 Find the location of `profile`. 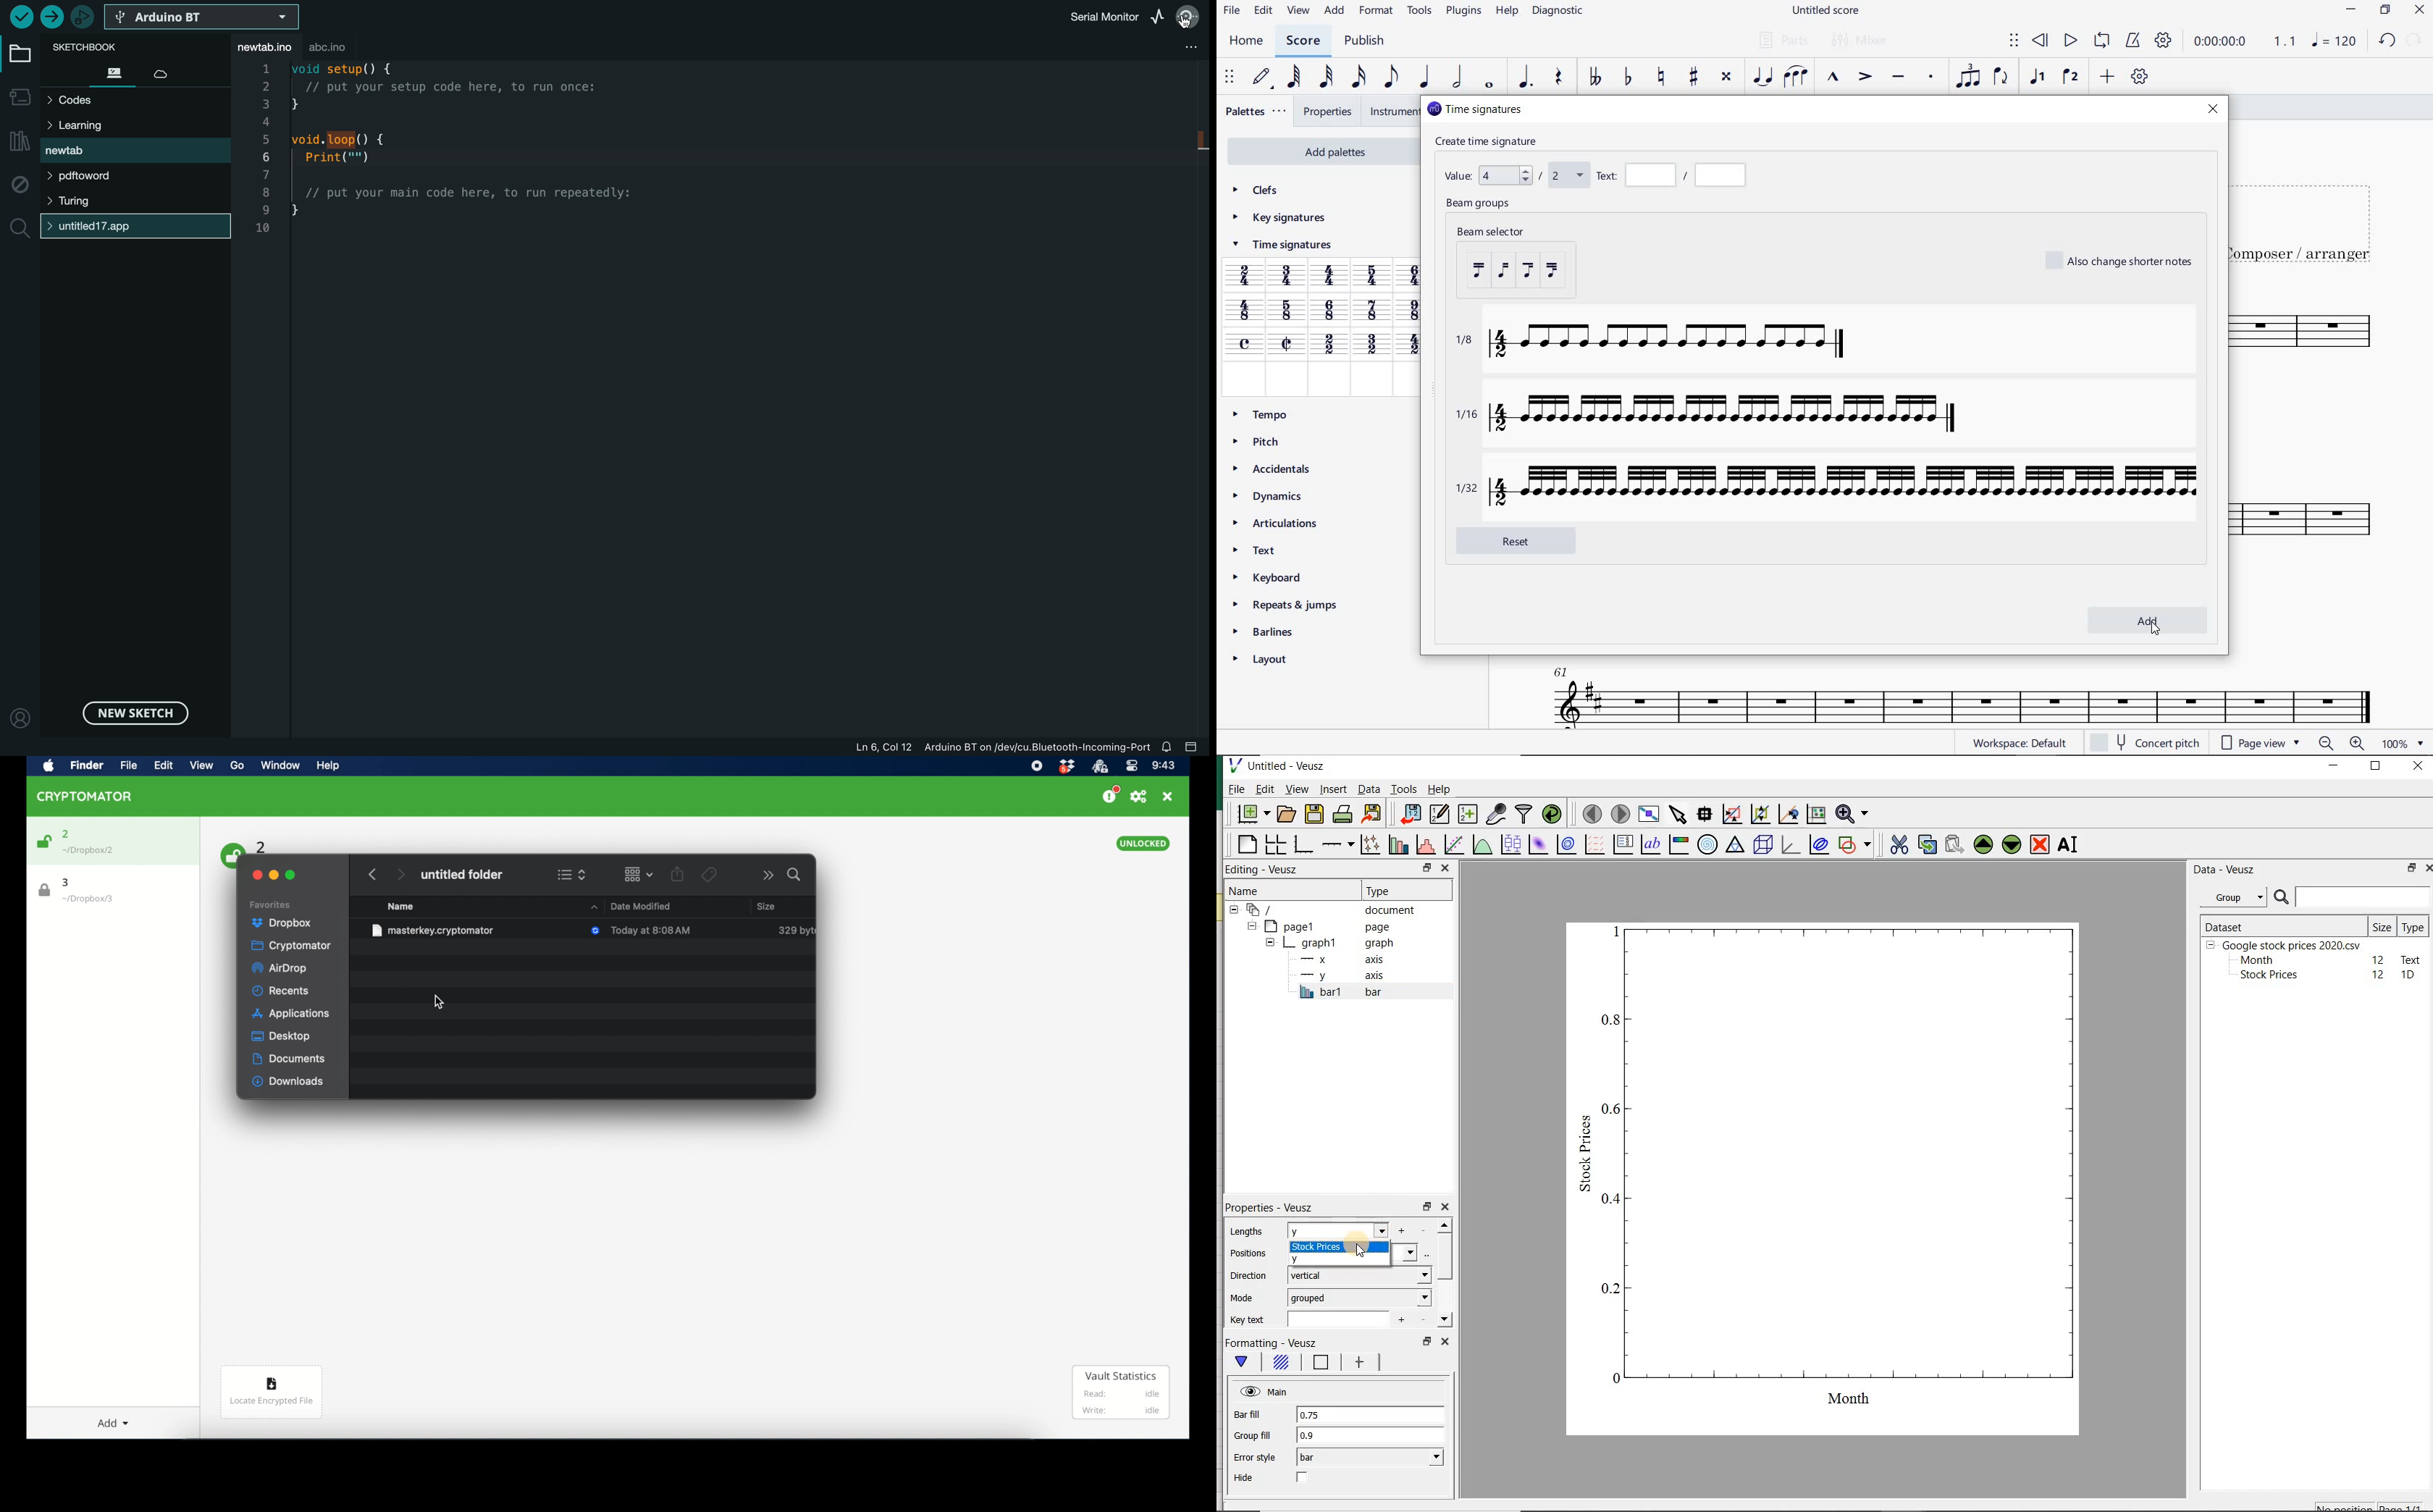

profile is located at coordinates (19, 715).